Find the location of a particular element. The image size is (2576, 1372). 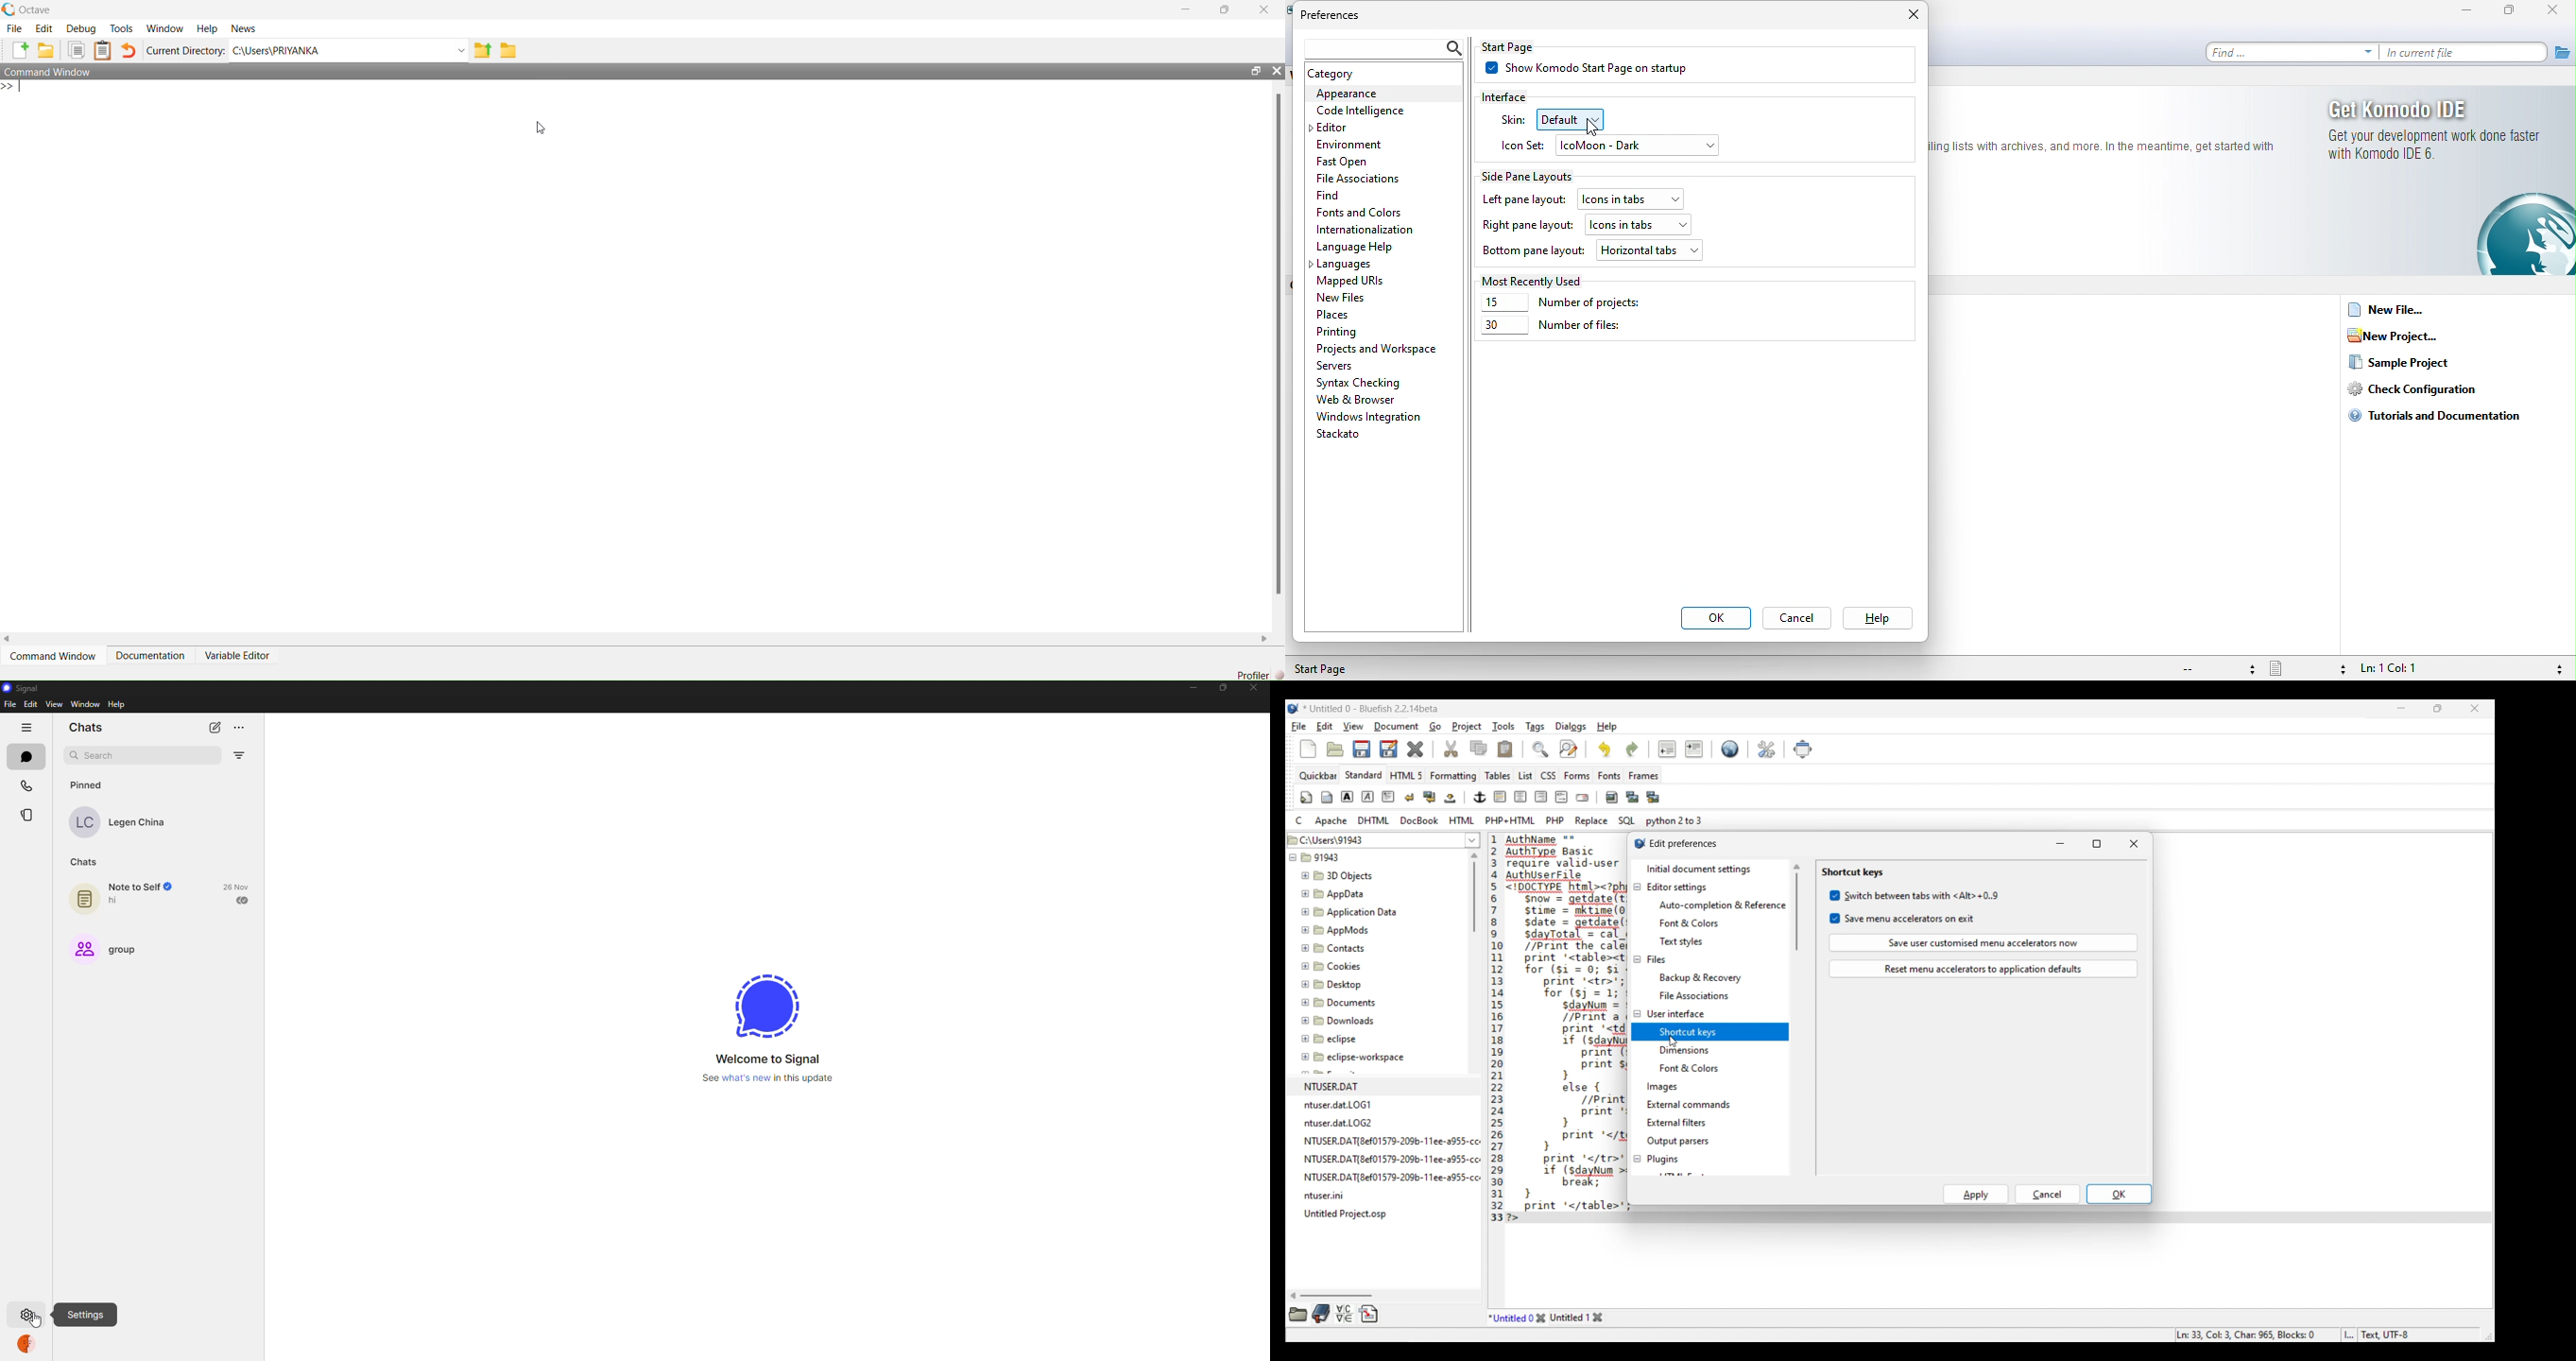

view is located at coordinates (56, 706).